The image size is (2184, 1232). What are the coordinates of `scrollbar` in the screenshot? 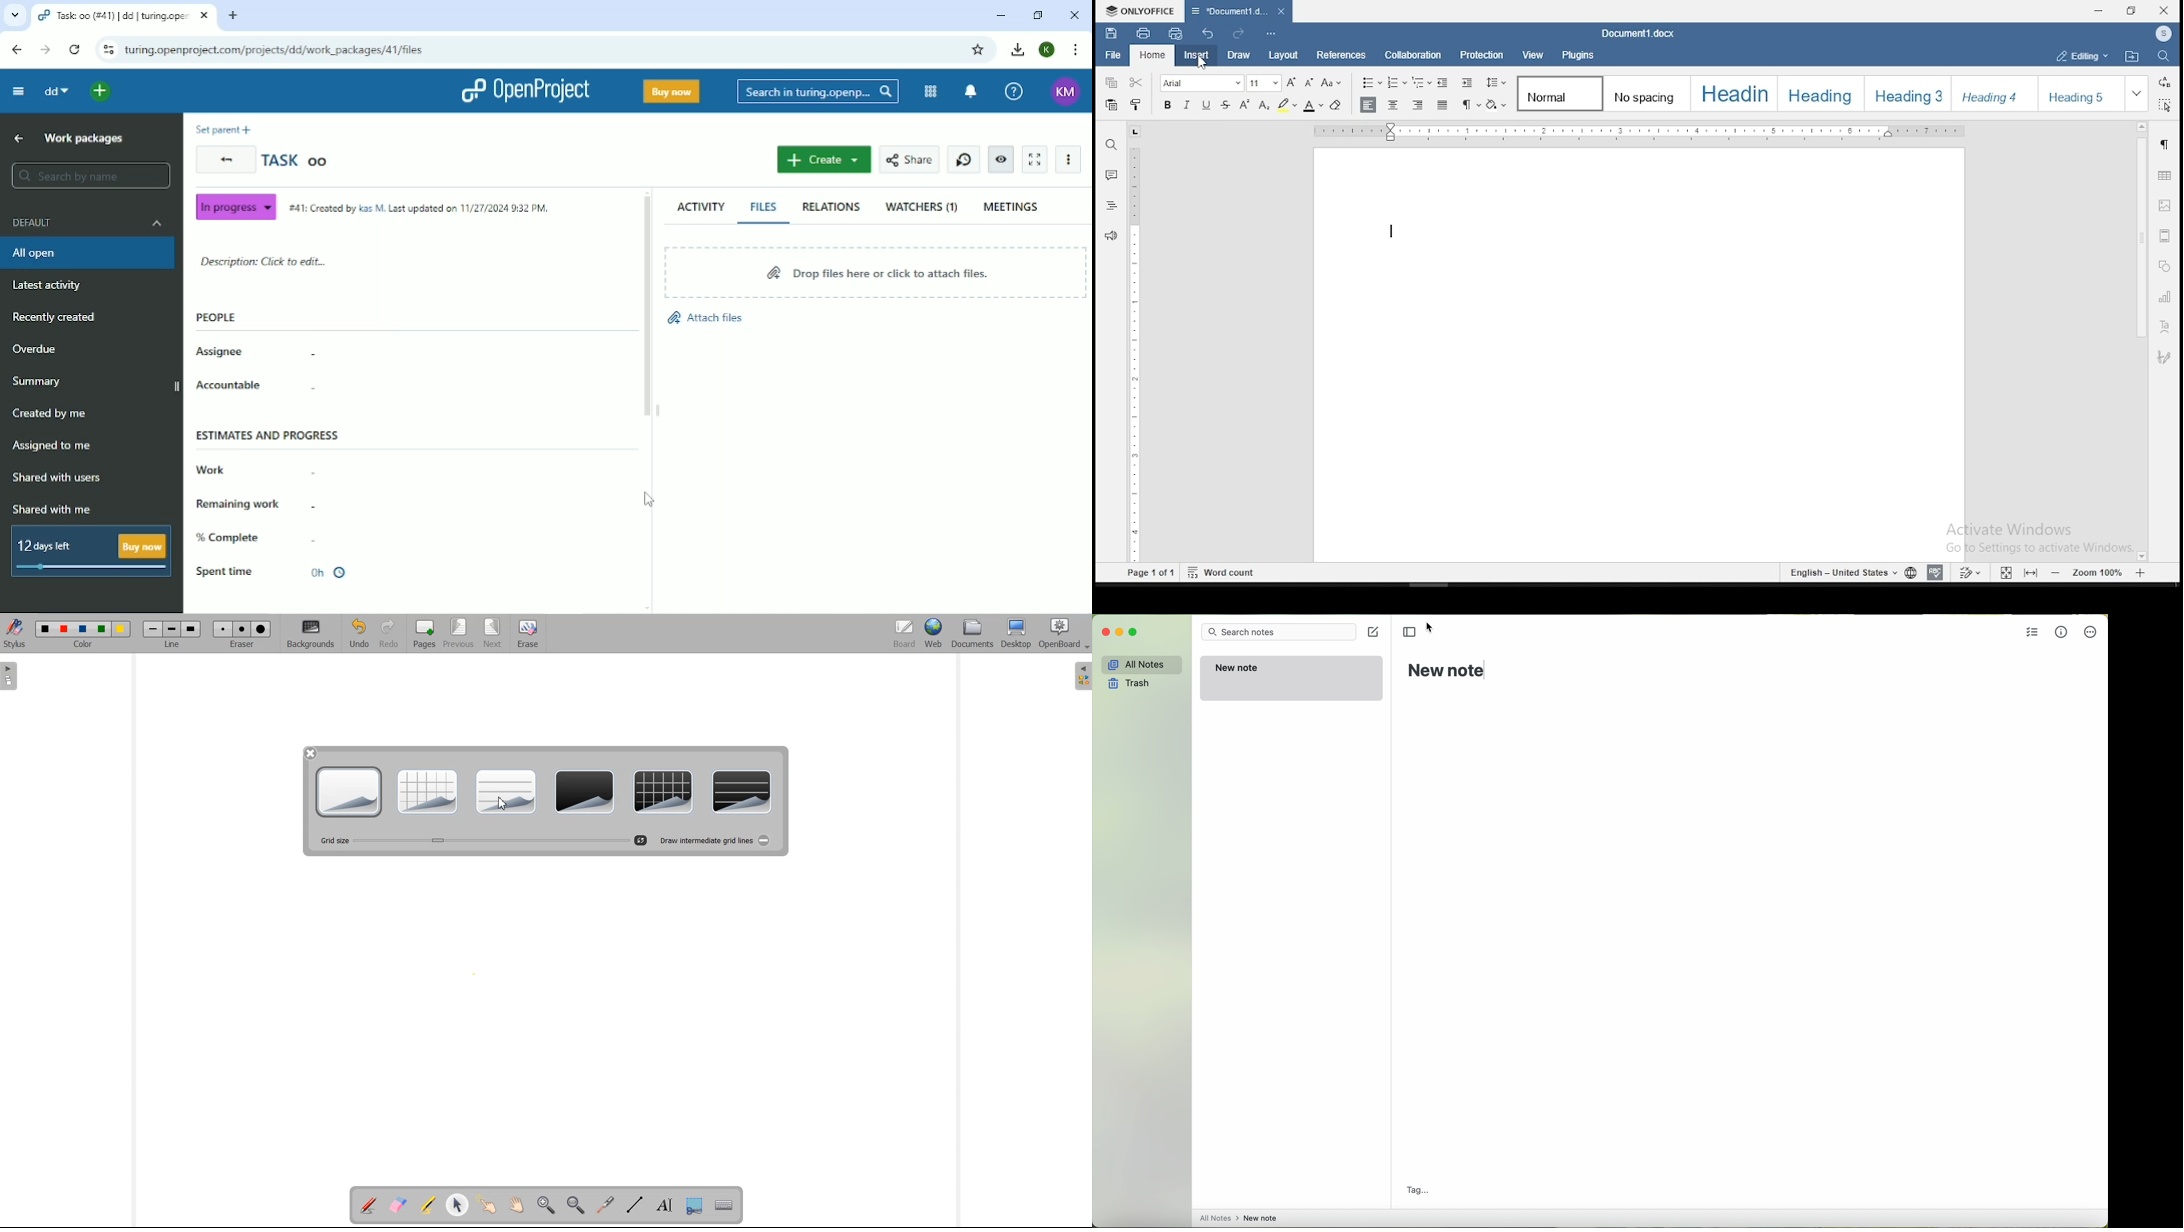 It's located at (2140, 341).